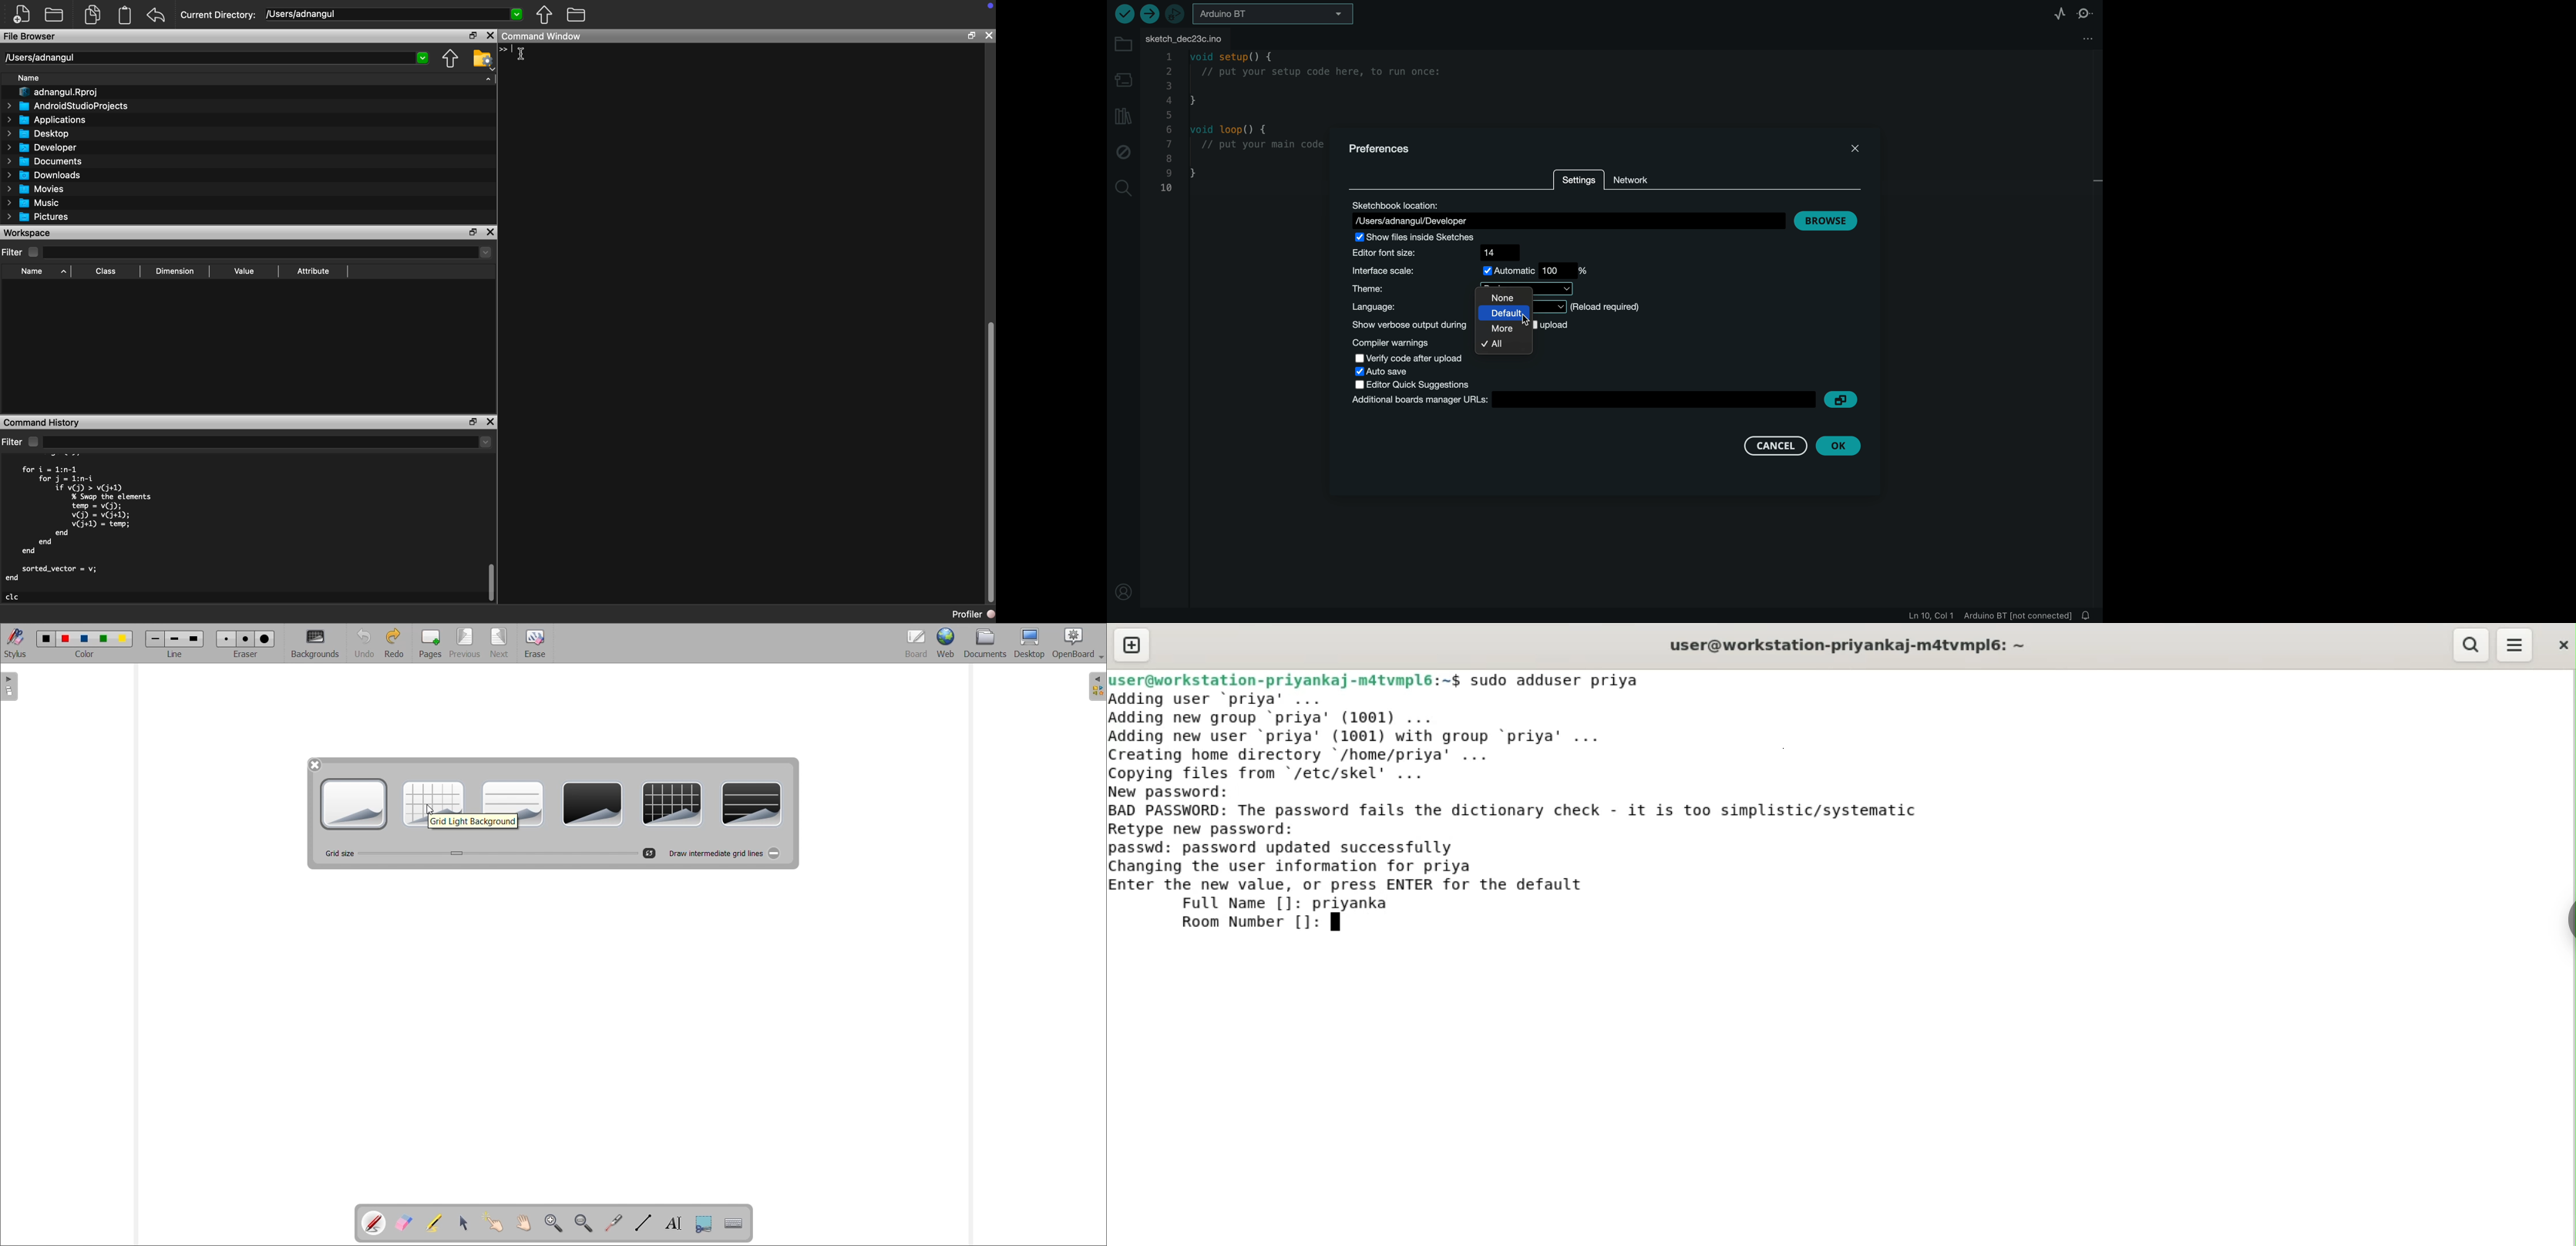  Describe the element at coordinates (491, 233) in the screenshot. I see `Close` at that location.